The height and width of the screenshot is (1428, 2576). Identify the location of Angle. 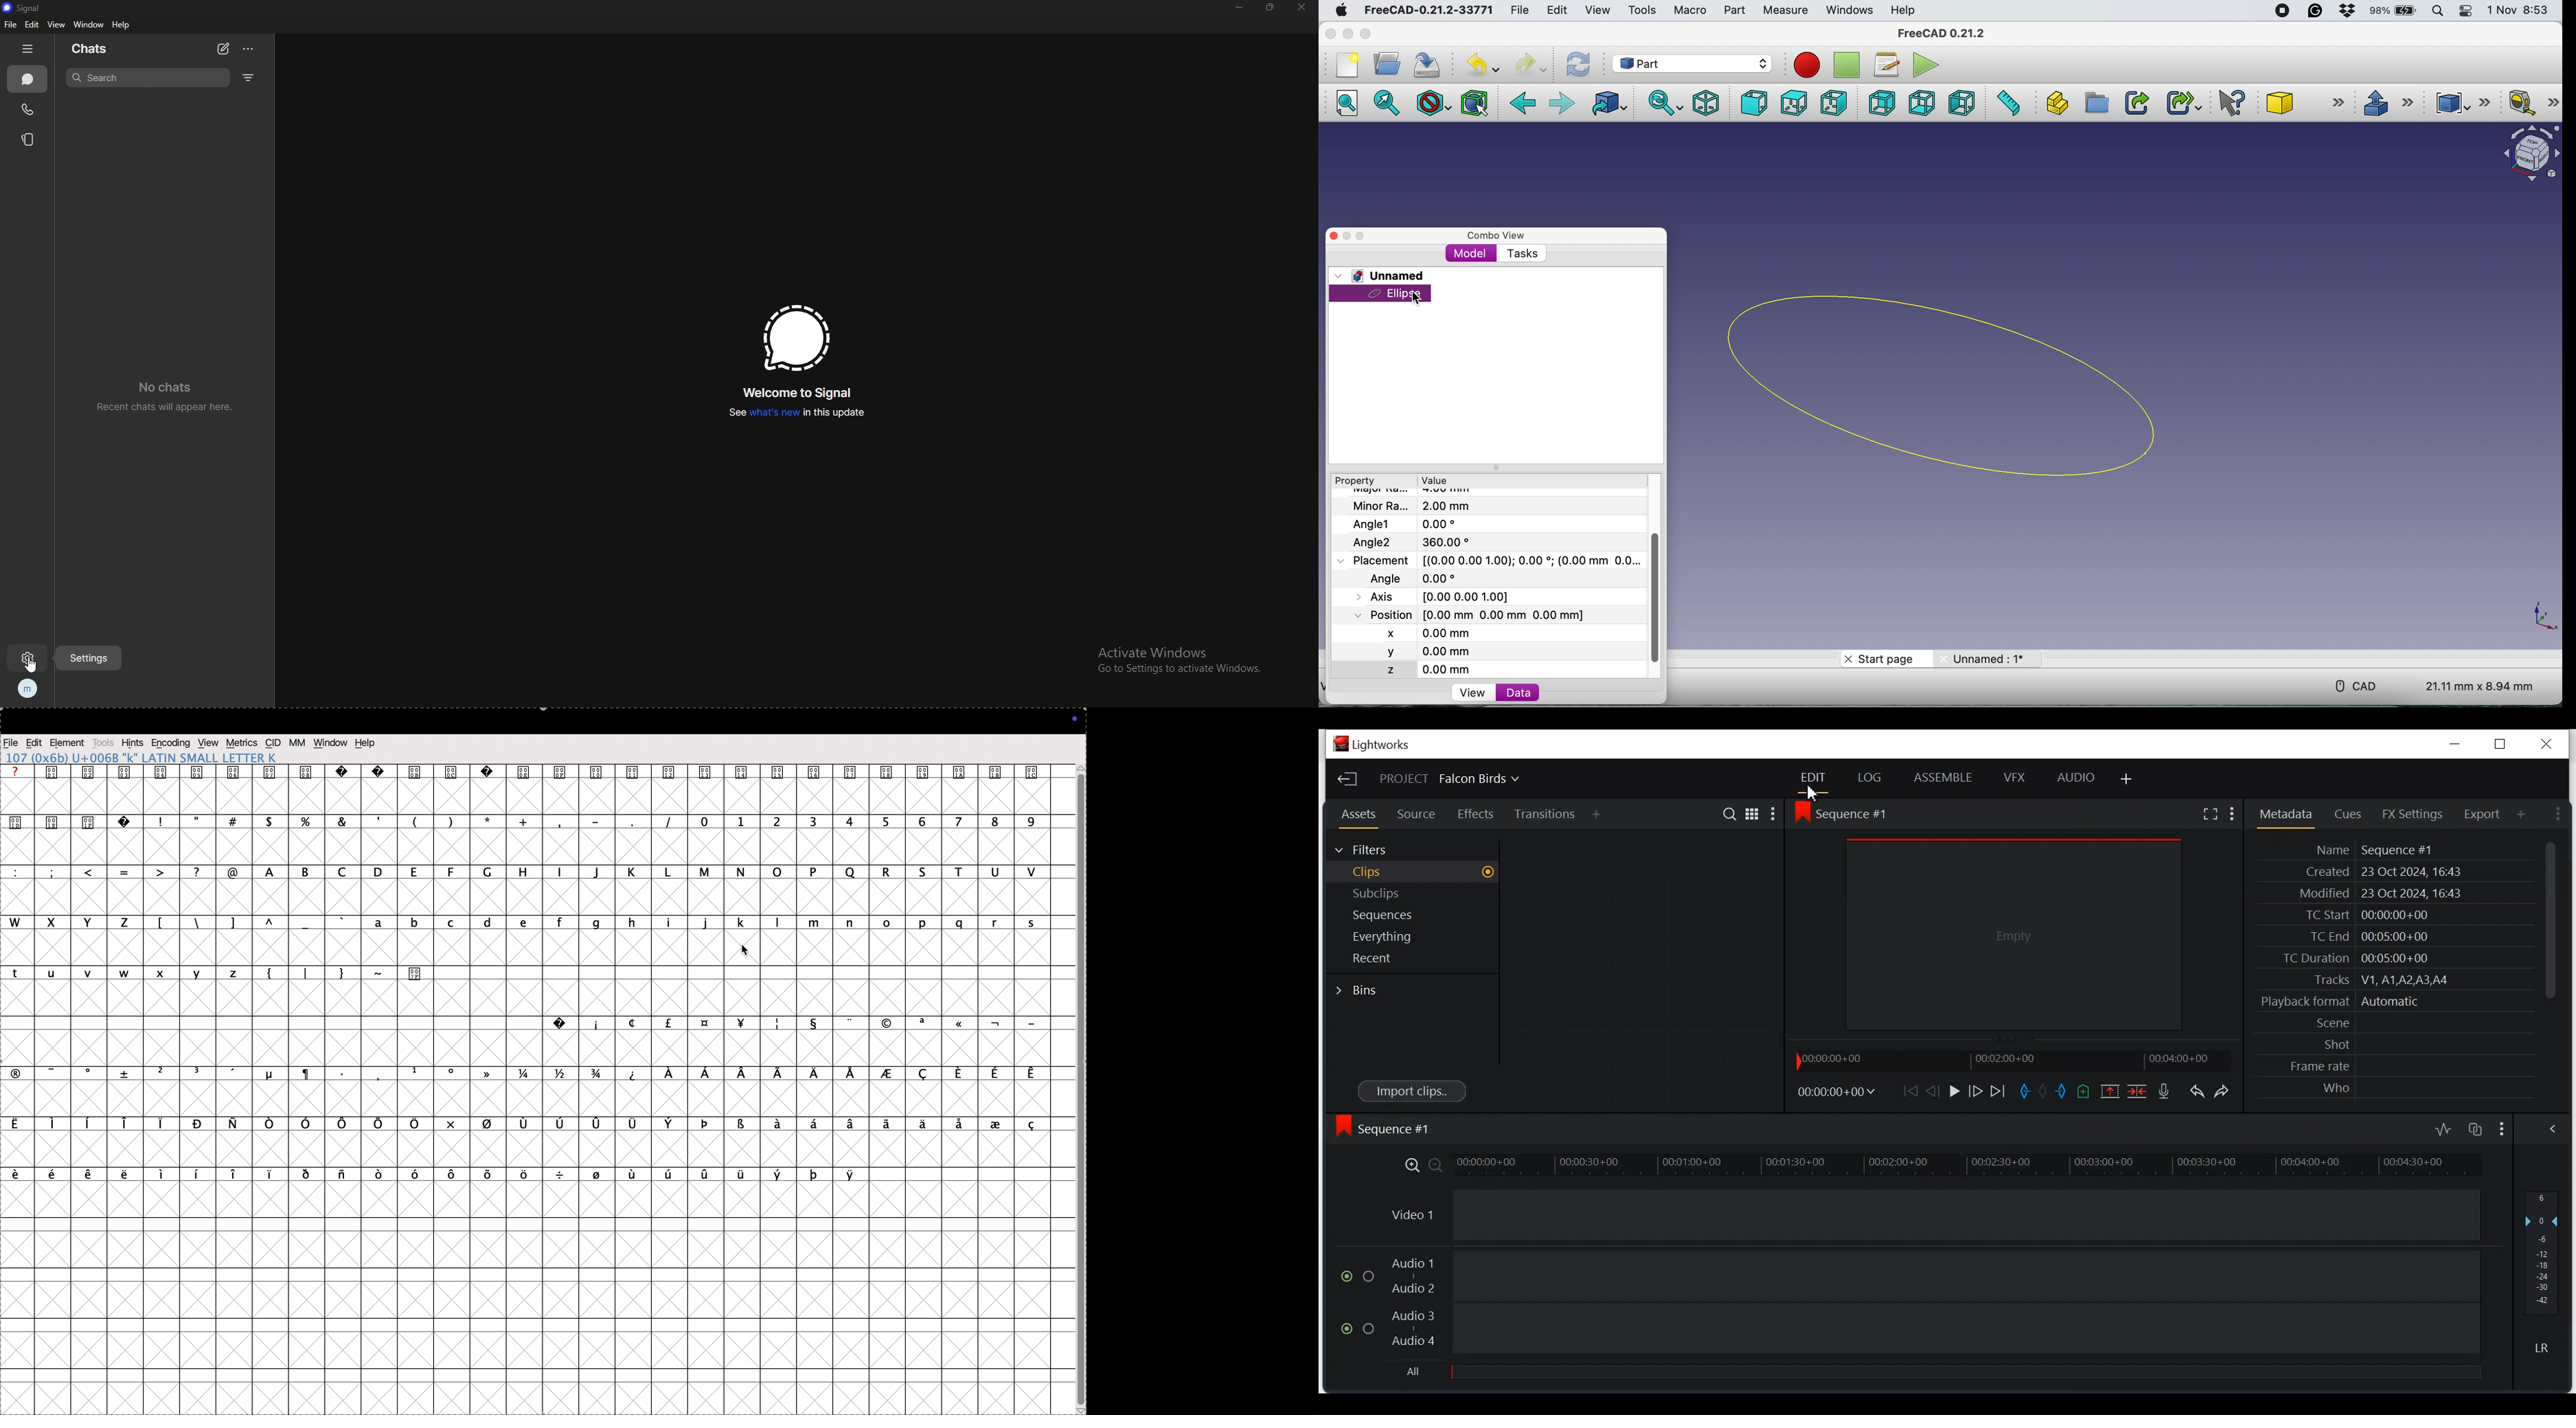
(1418, 541).